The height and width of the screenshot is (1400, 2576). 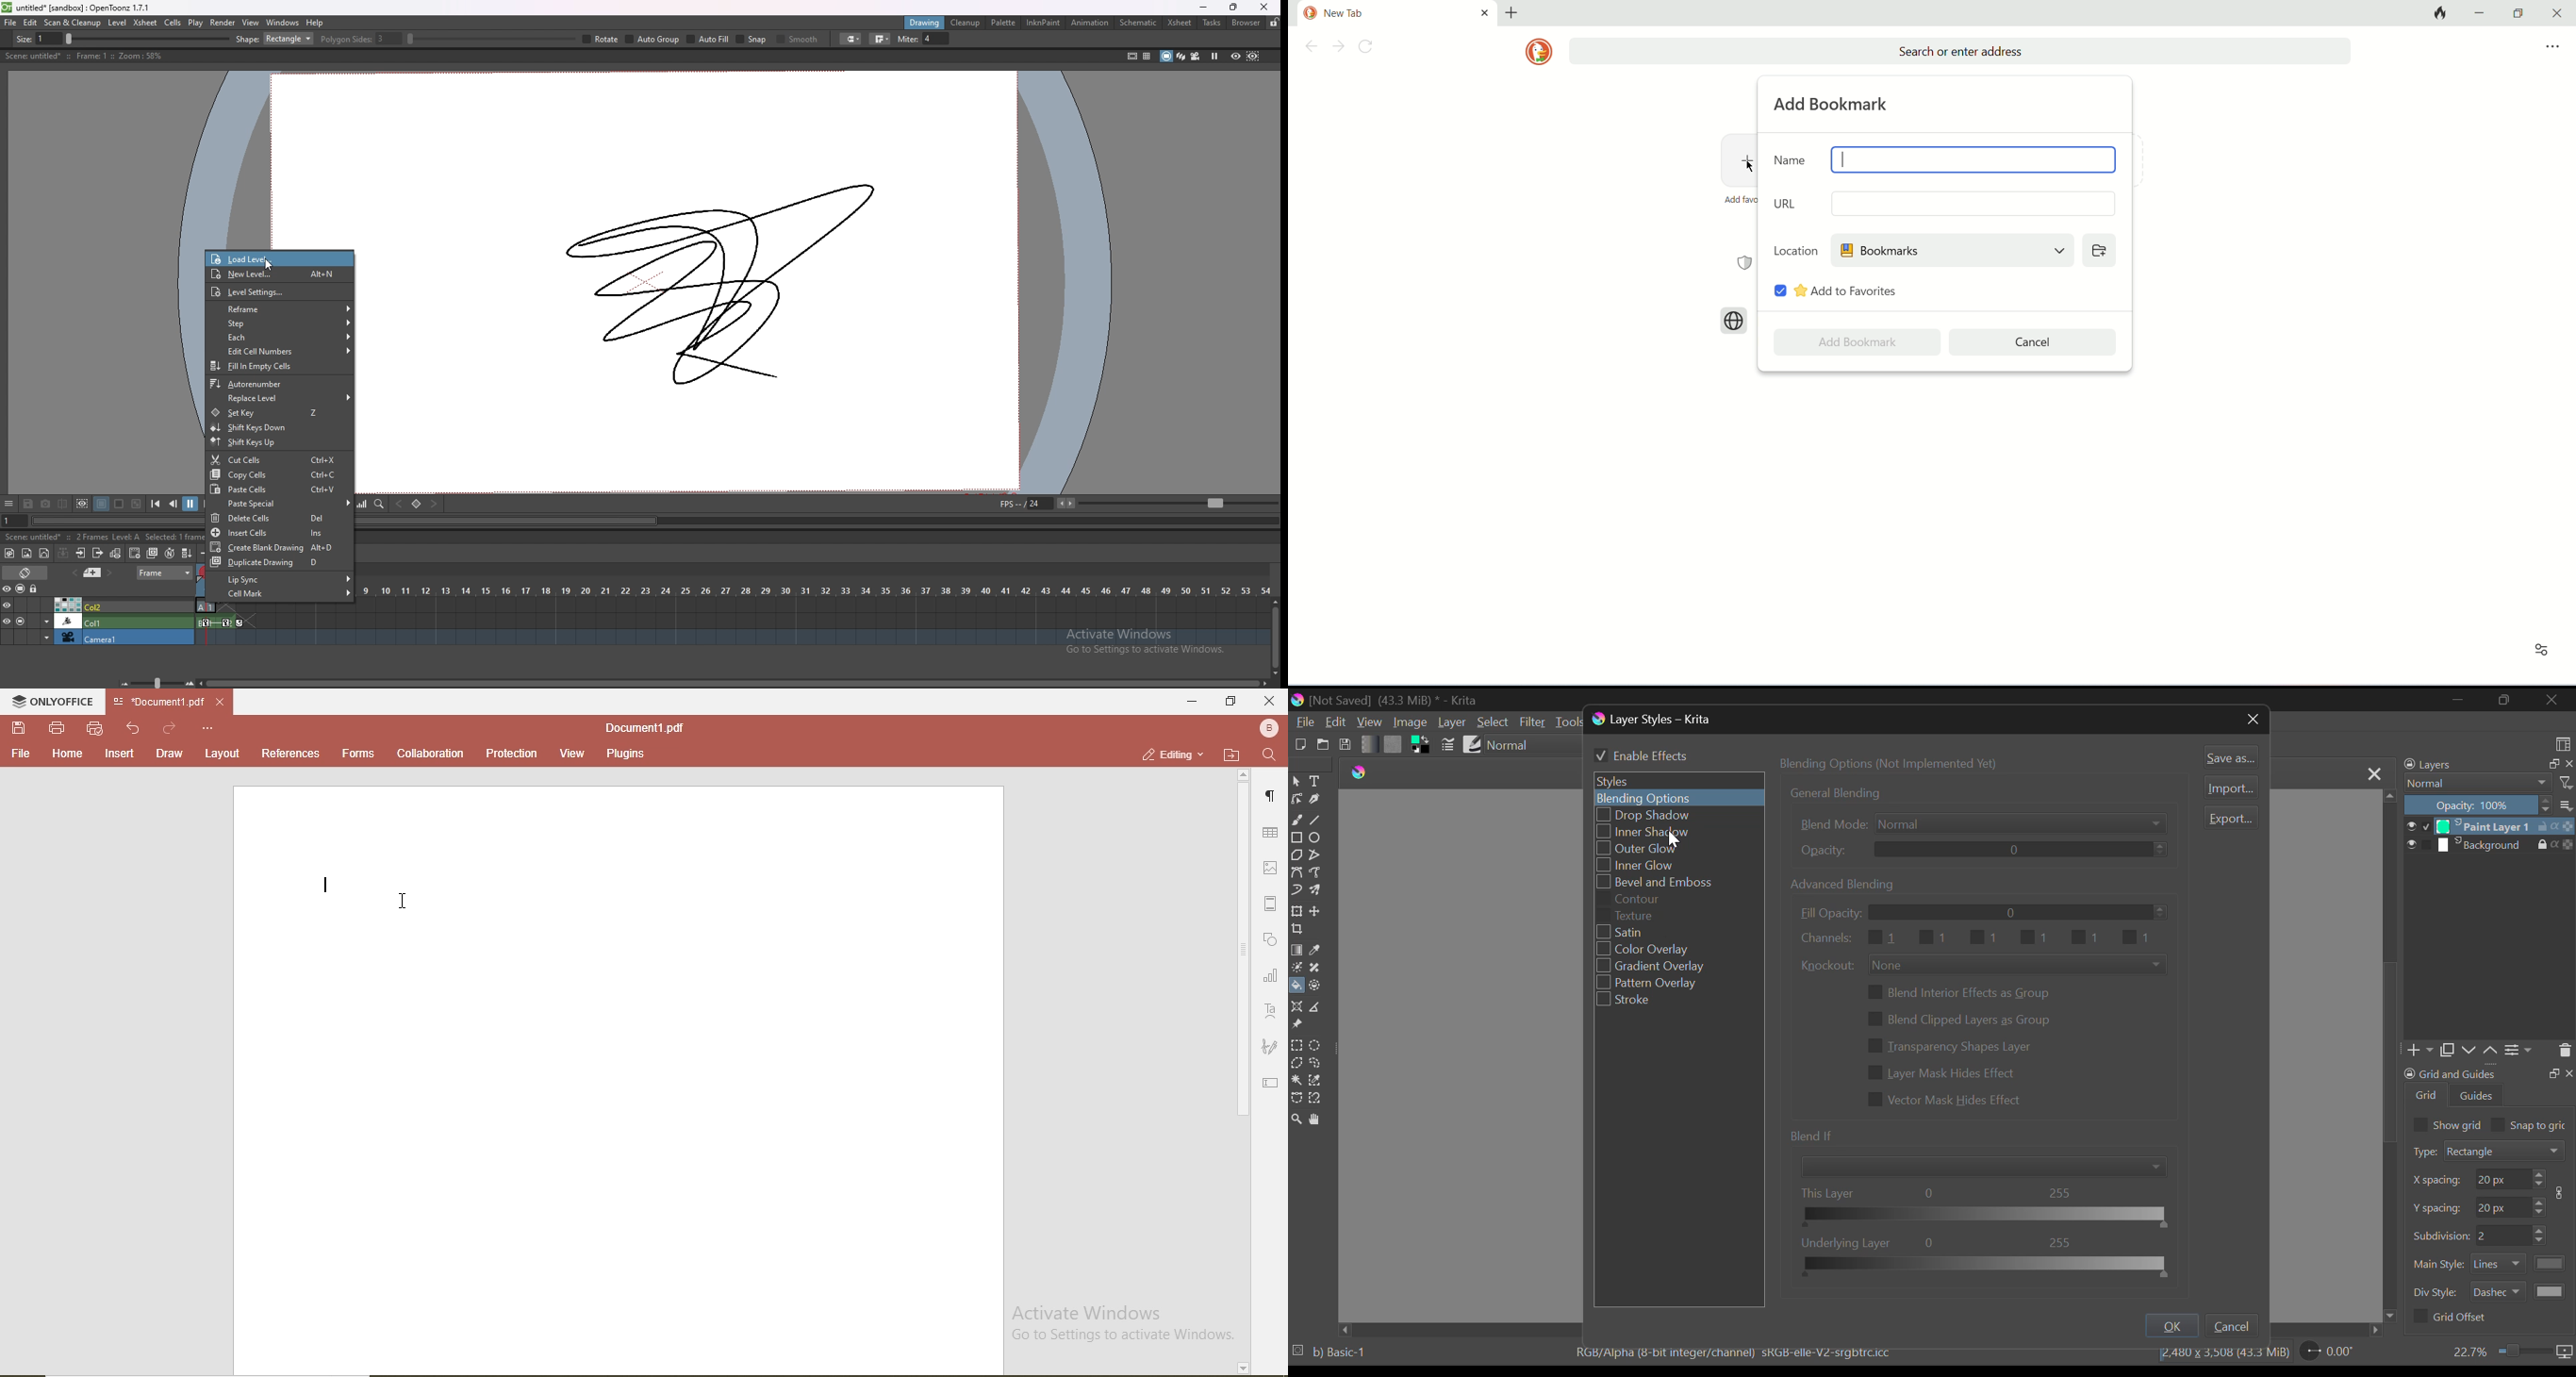 What do you see at coordinates (380, 39) in the screenshot?
I see `hardness` at bounding box center [380, 39].